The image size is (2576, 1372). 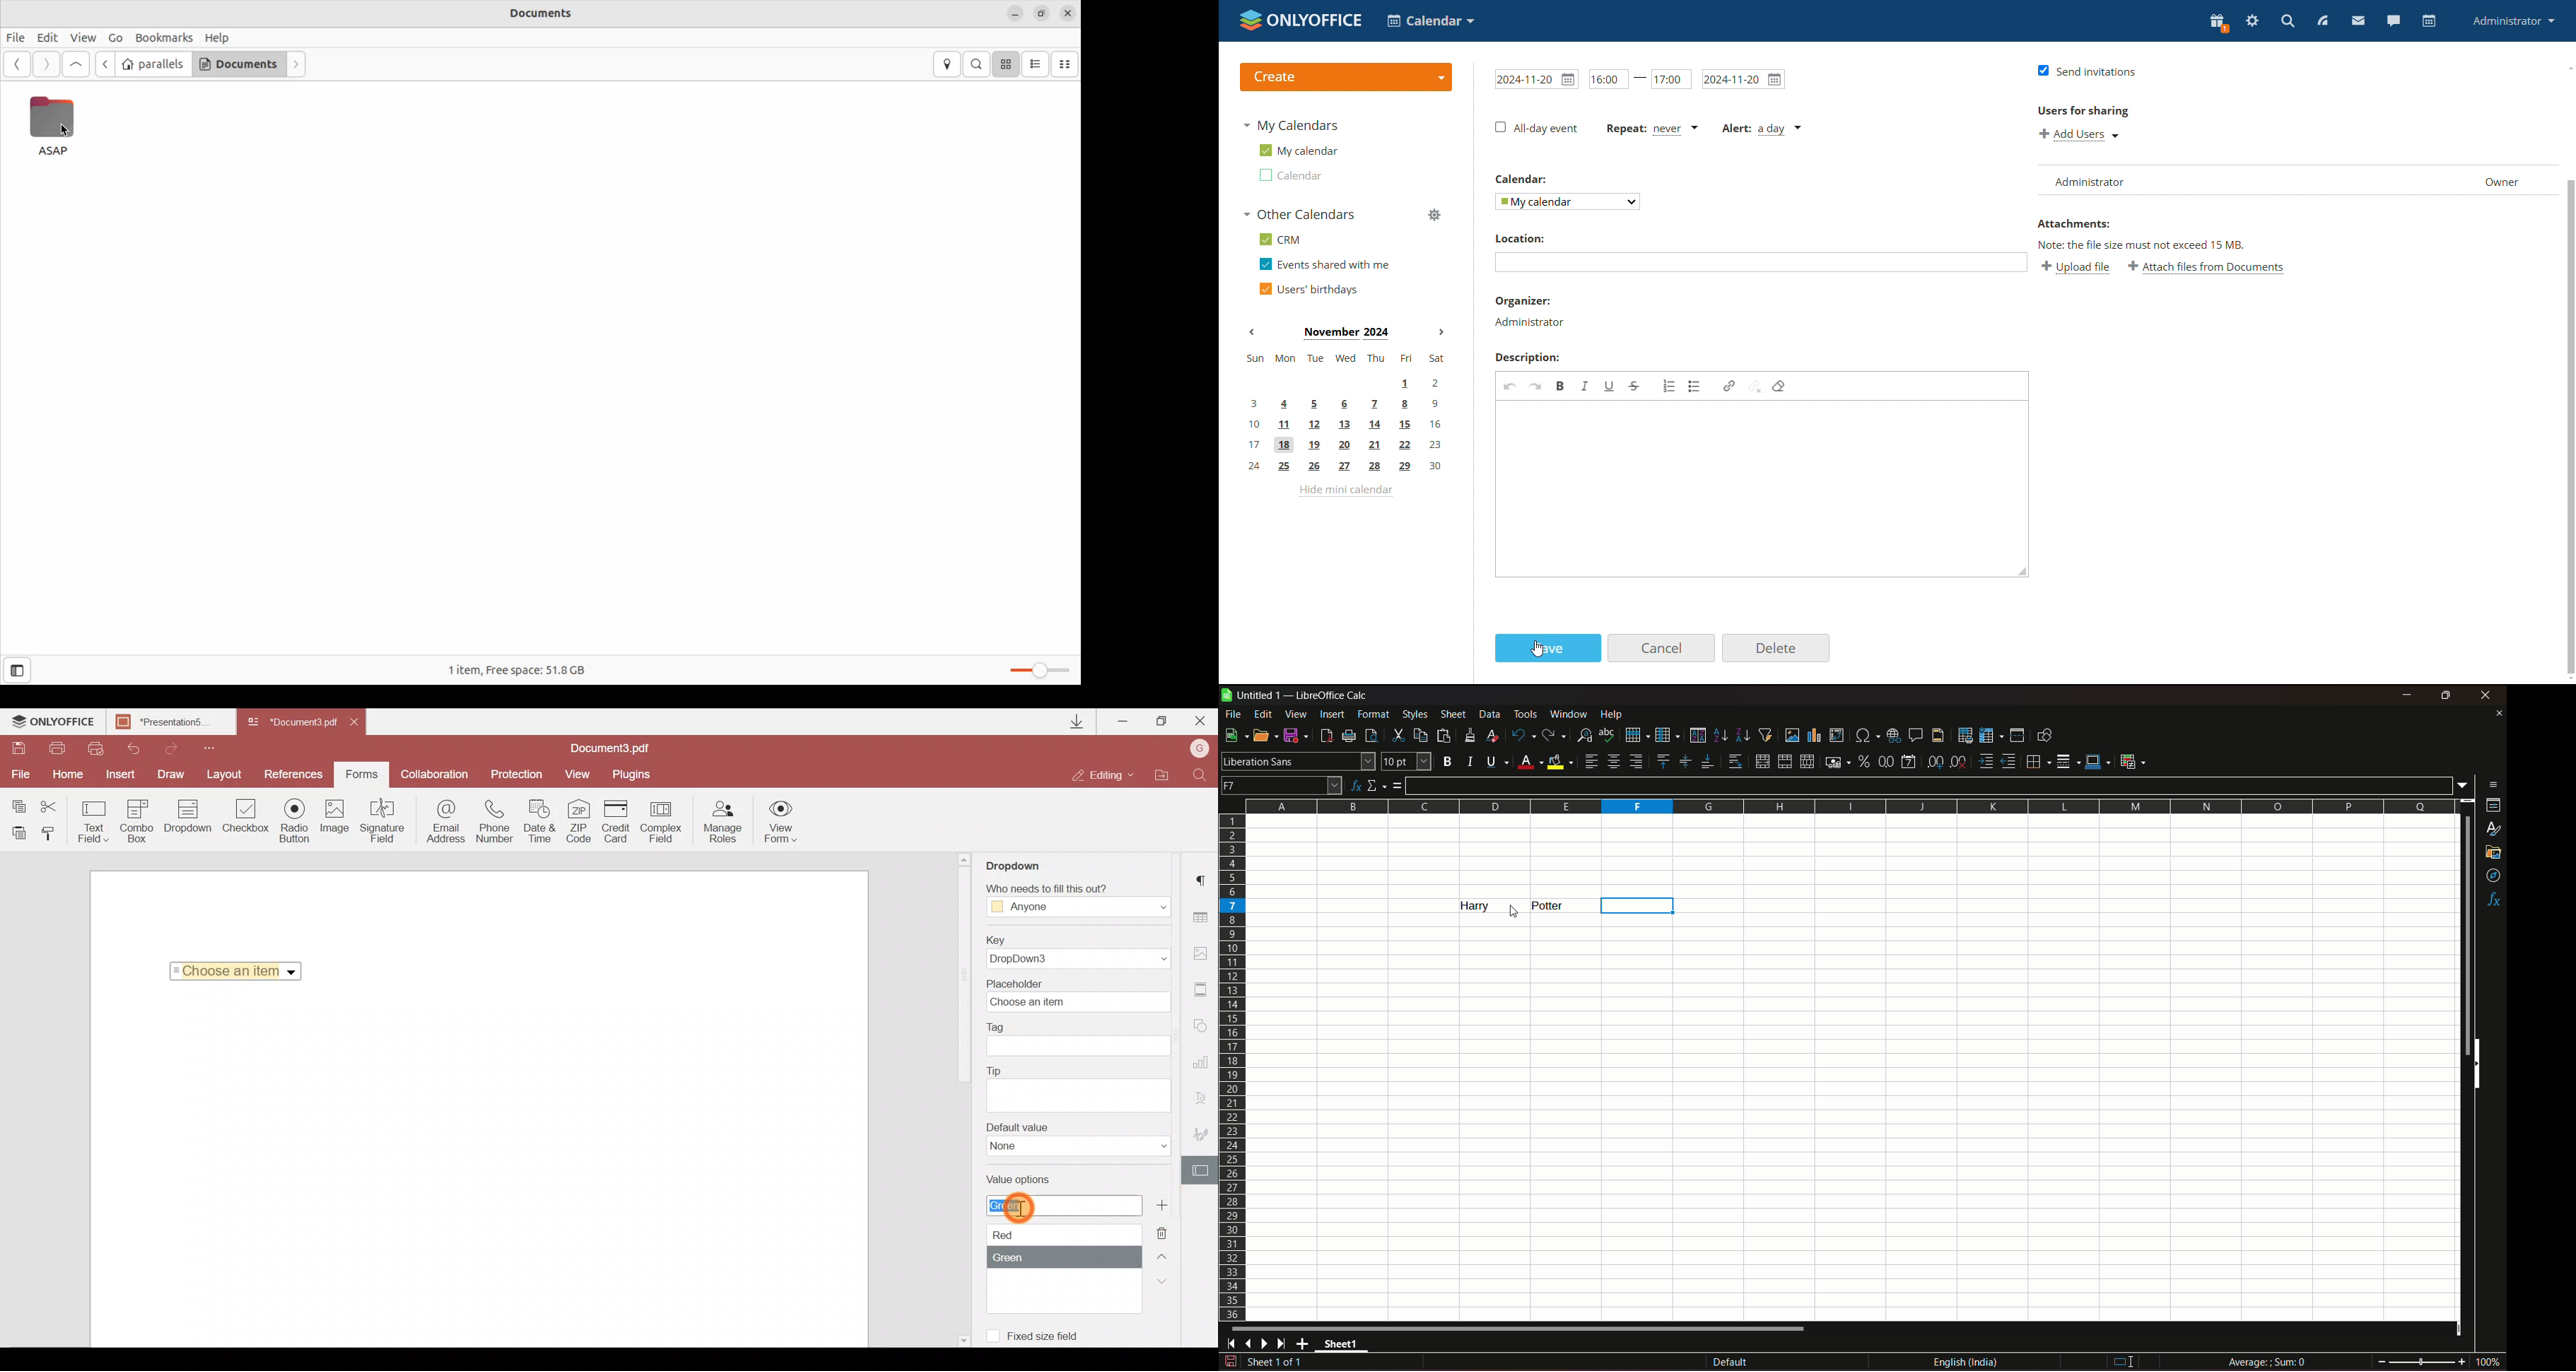 What do you see at coordinates (1164, 1254) in the screenshot?
I see `Up` at bounding box center [1164, 1254].